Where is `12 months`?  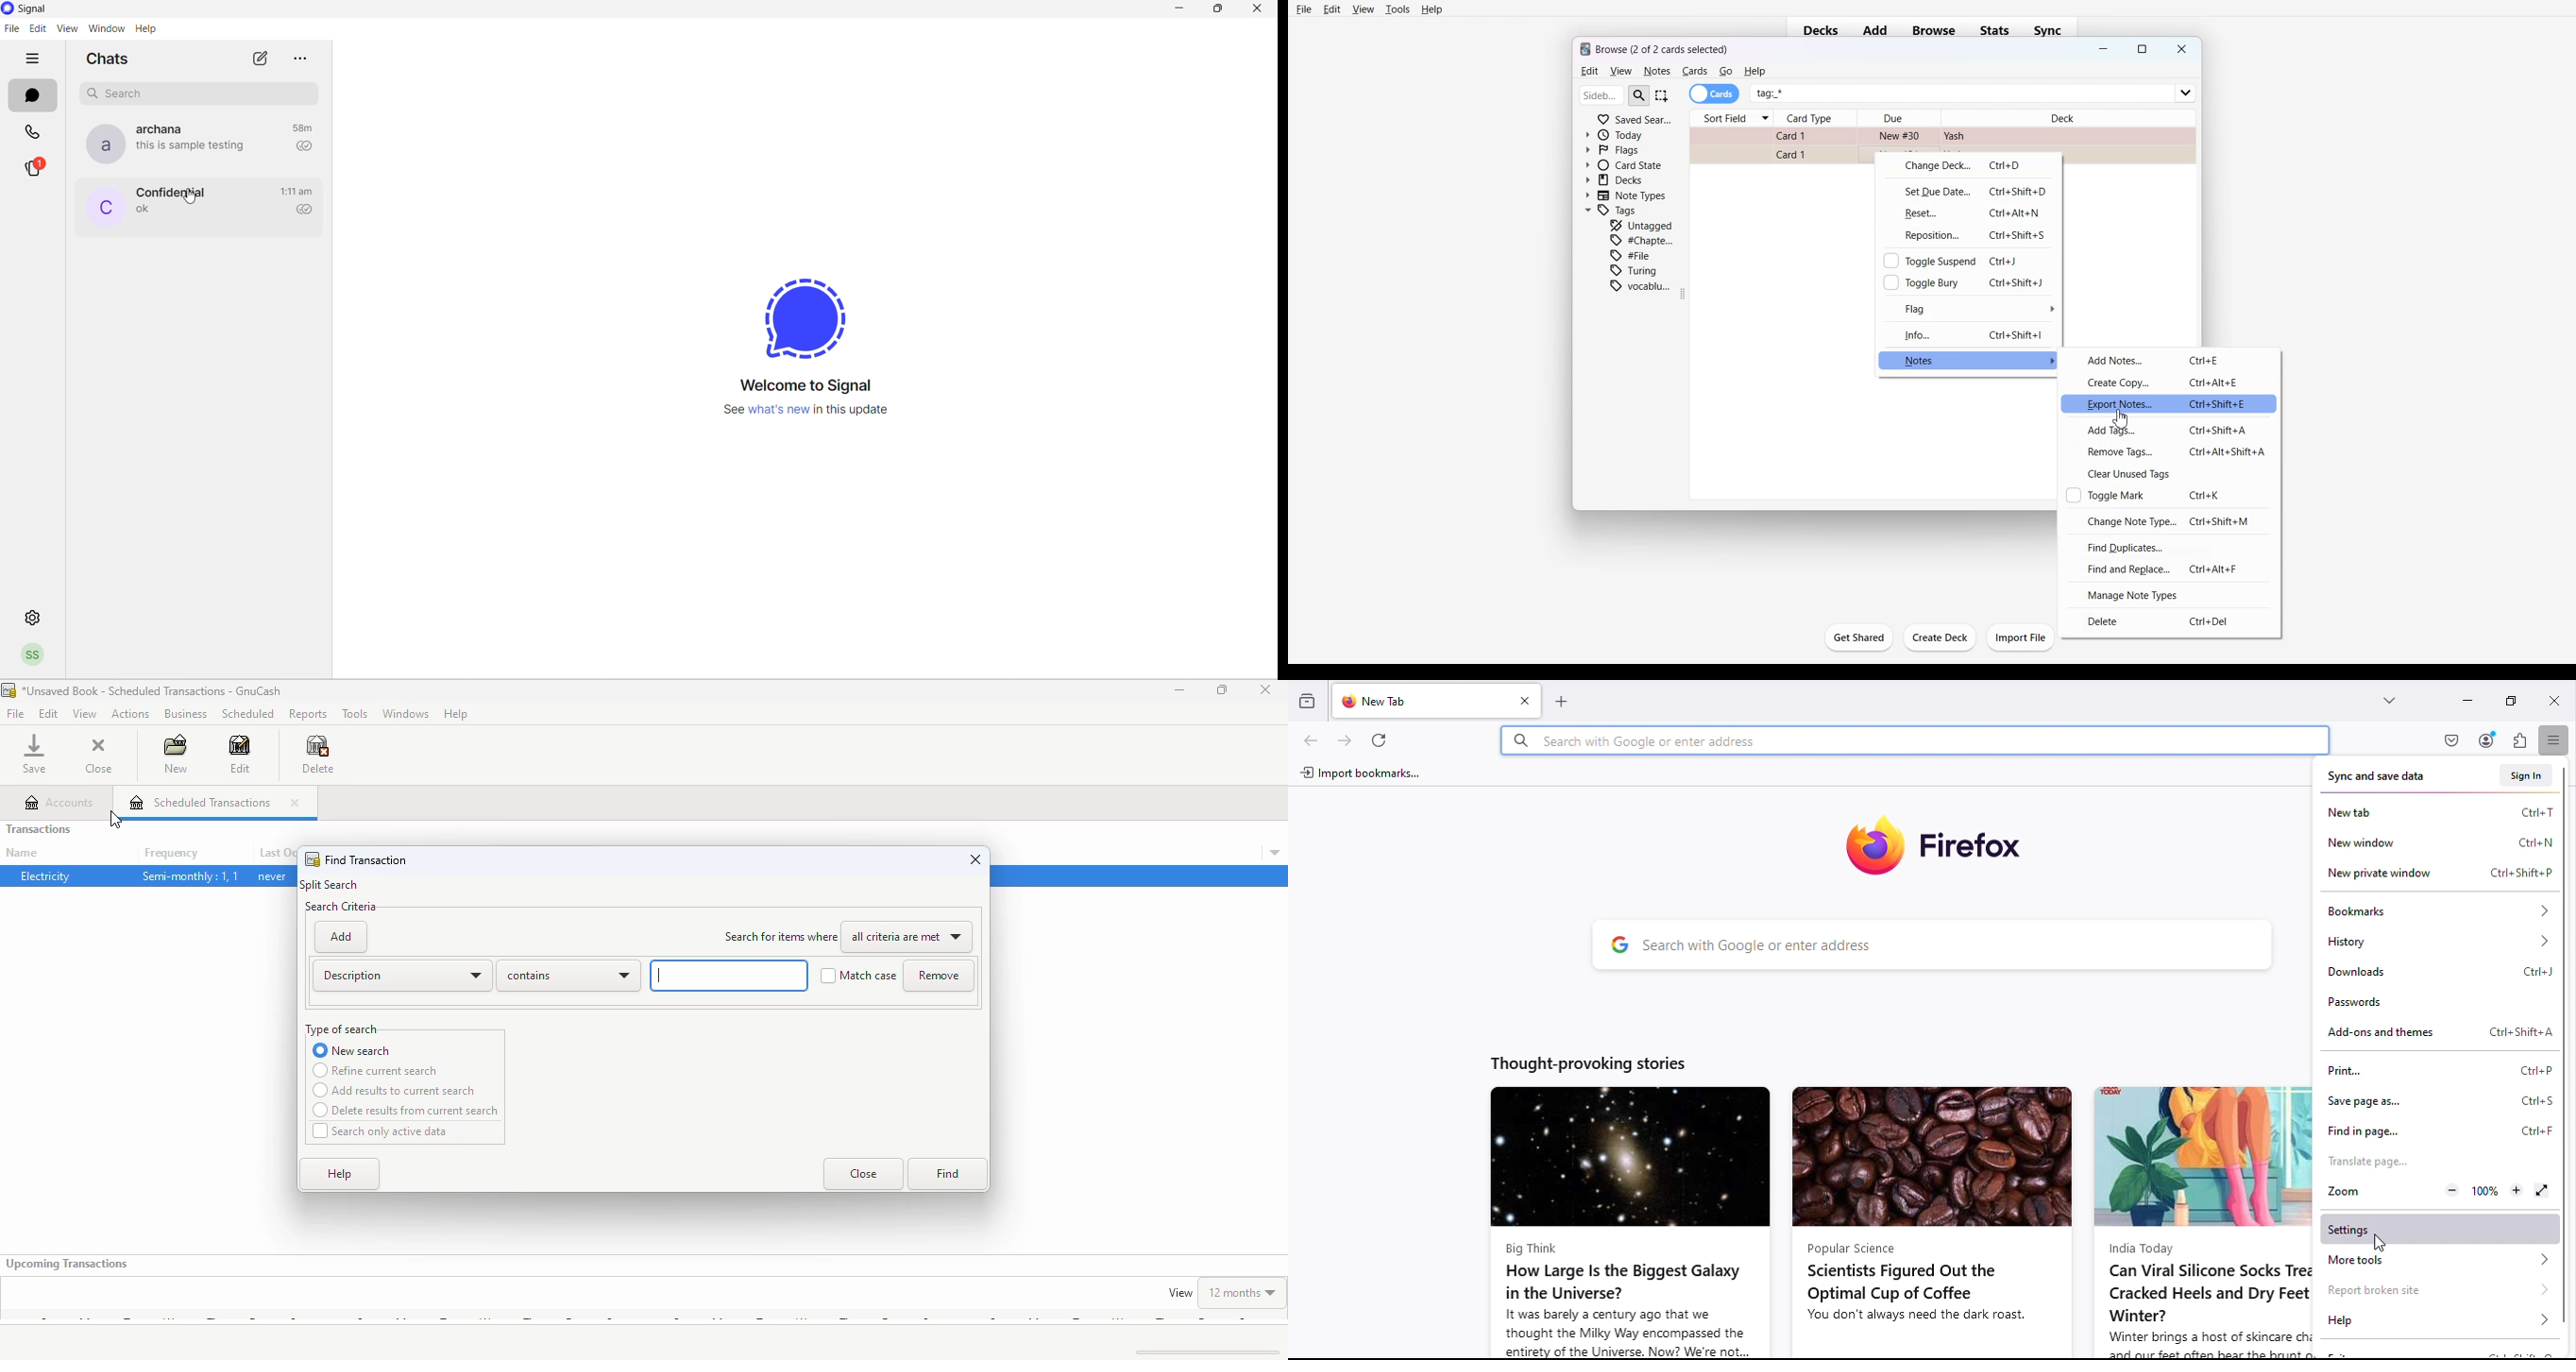 12 months is located at coordinates (1243, 1292).